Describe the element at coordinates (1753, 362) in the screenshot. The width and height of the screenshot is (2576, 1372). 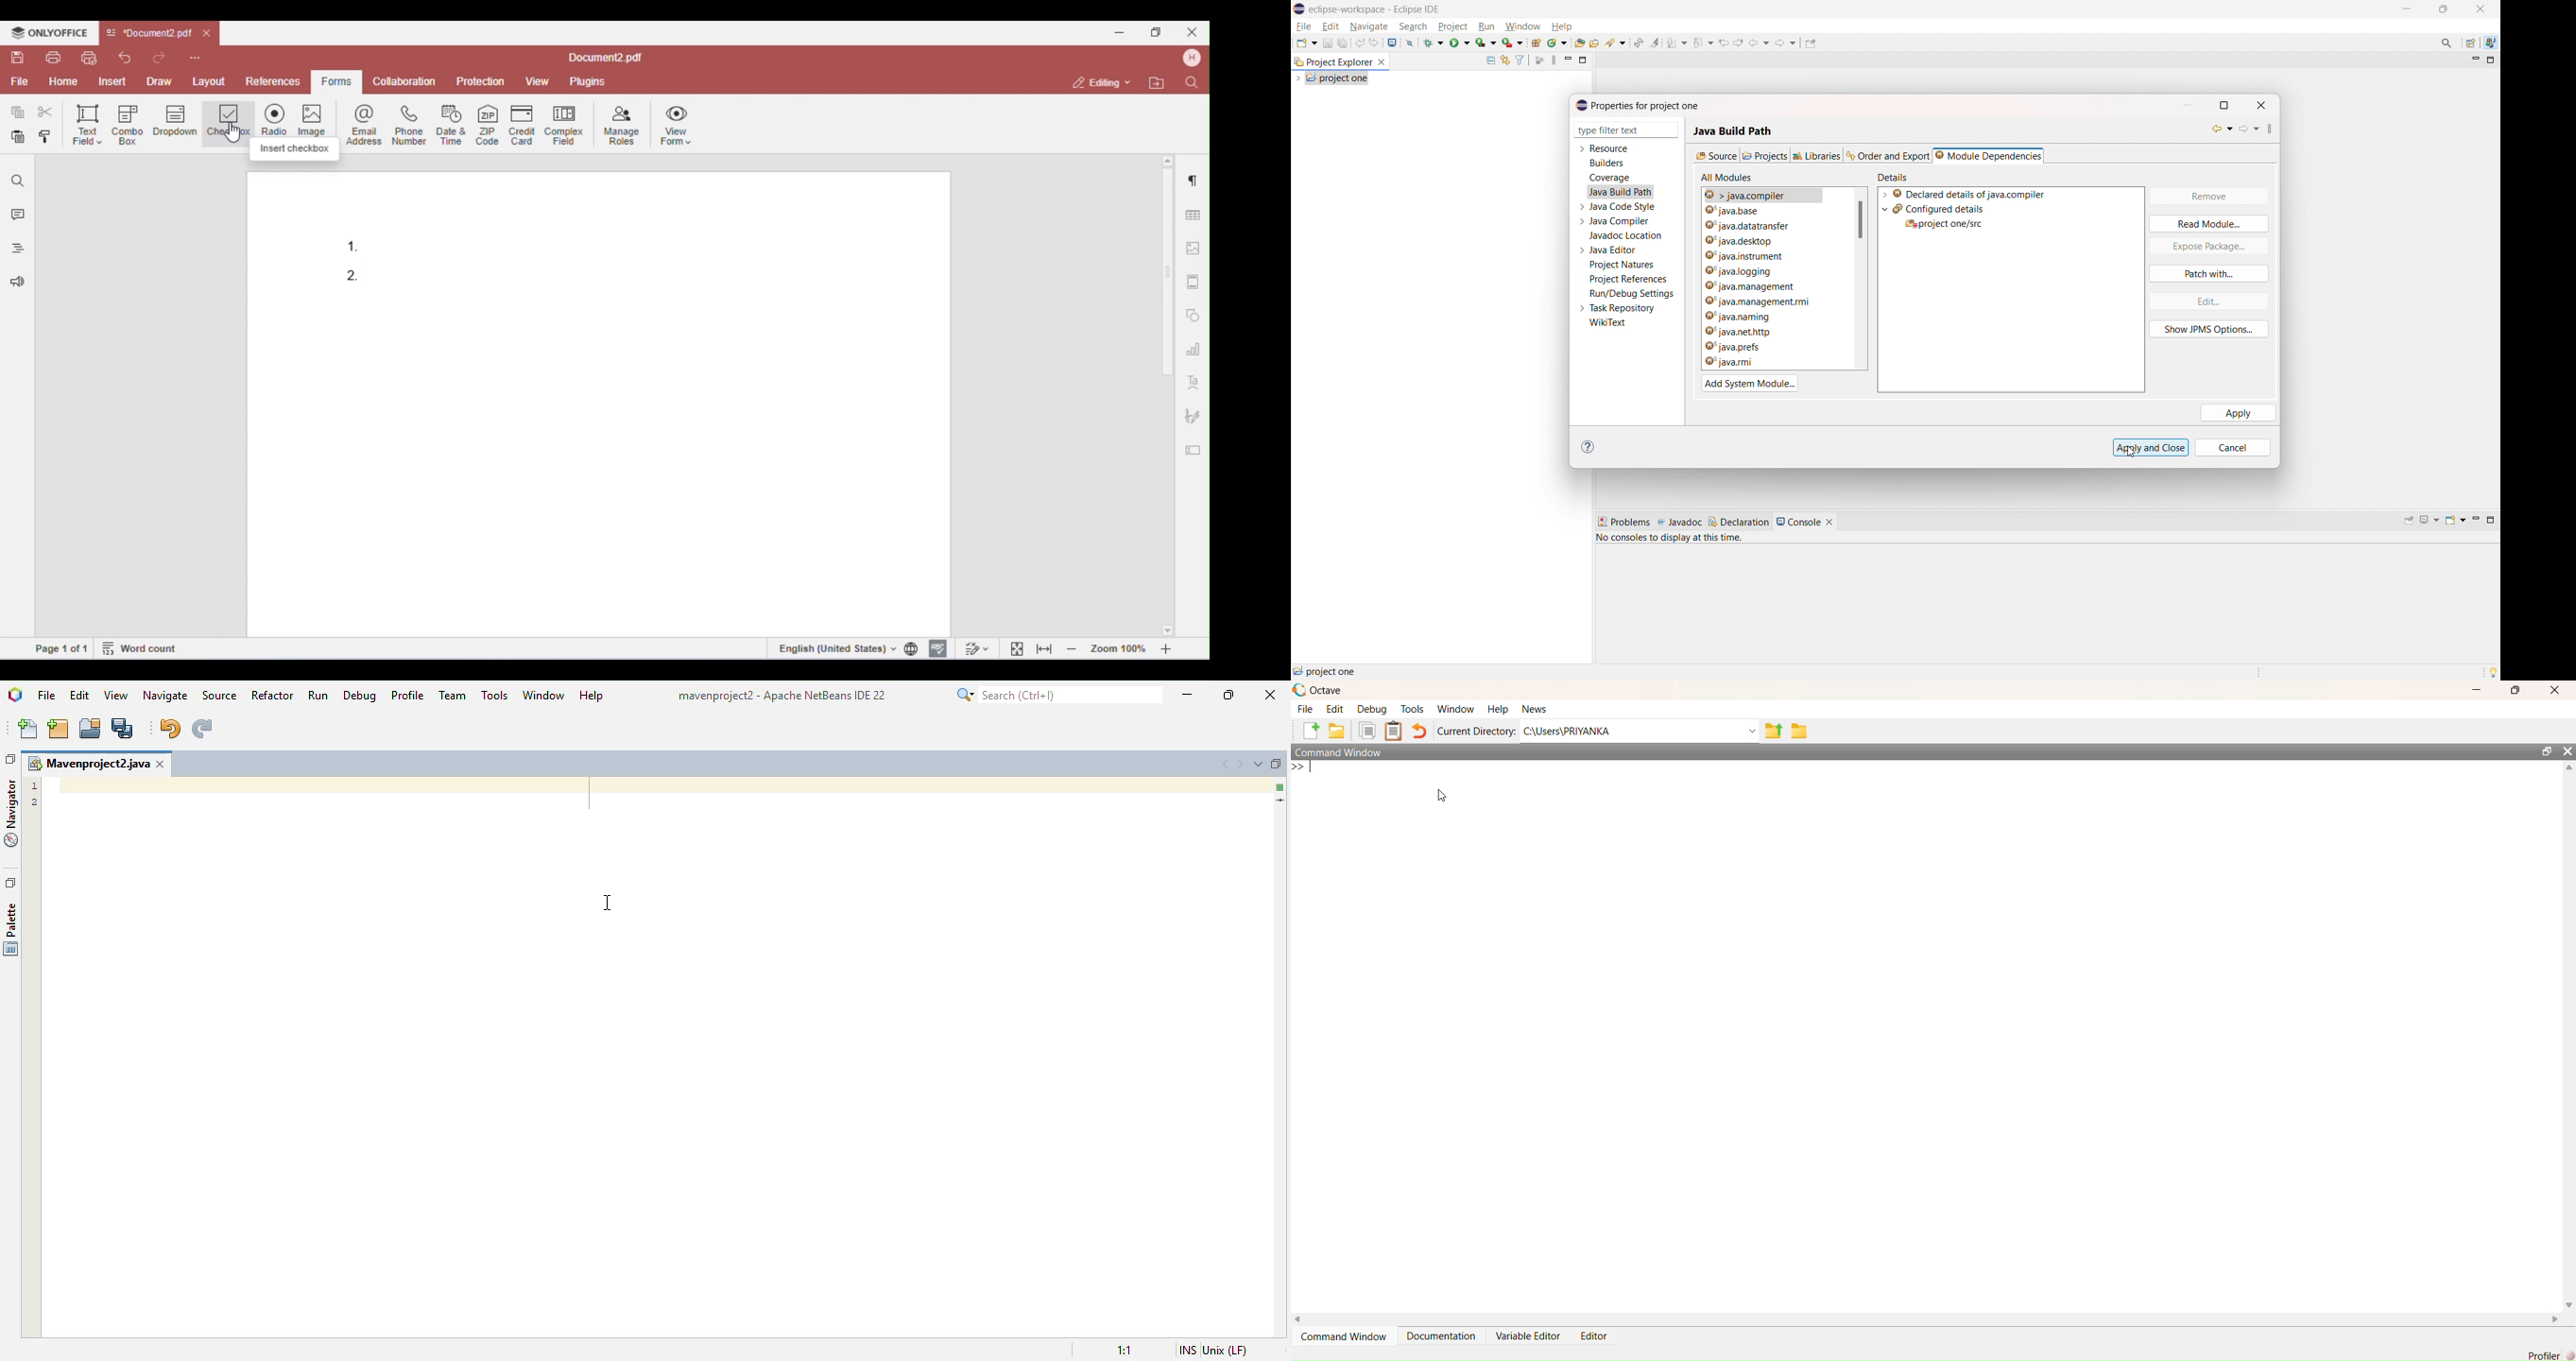
I see `java.rmi` at that location.